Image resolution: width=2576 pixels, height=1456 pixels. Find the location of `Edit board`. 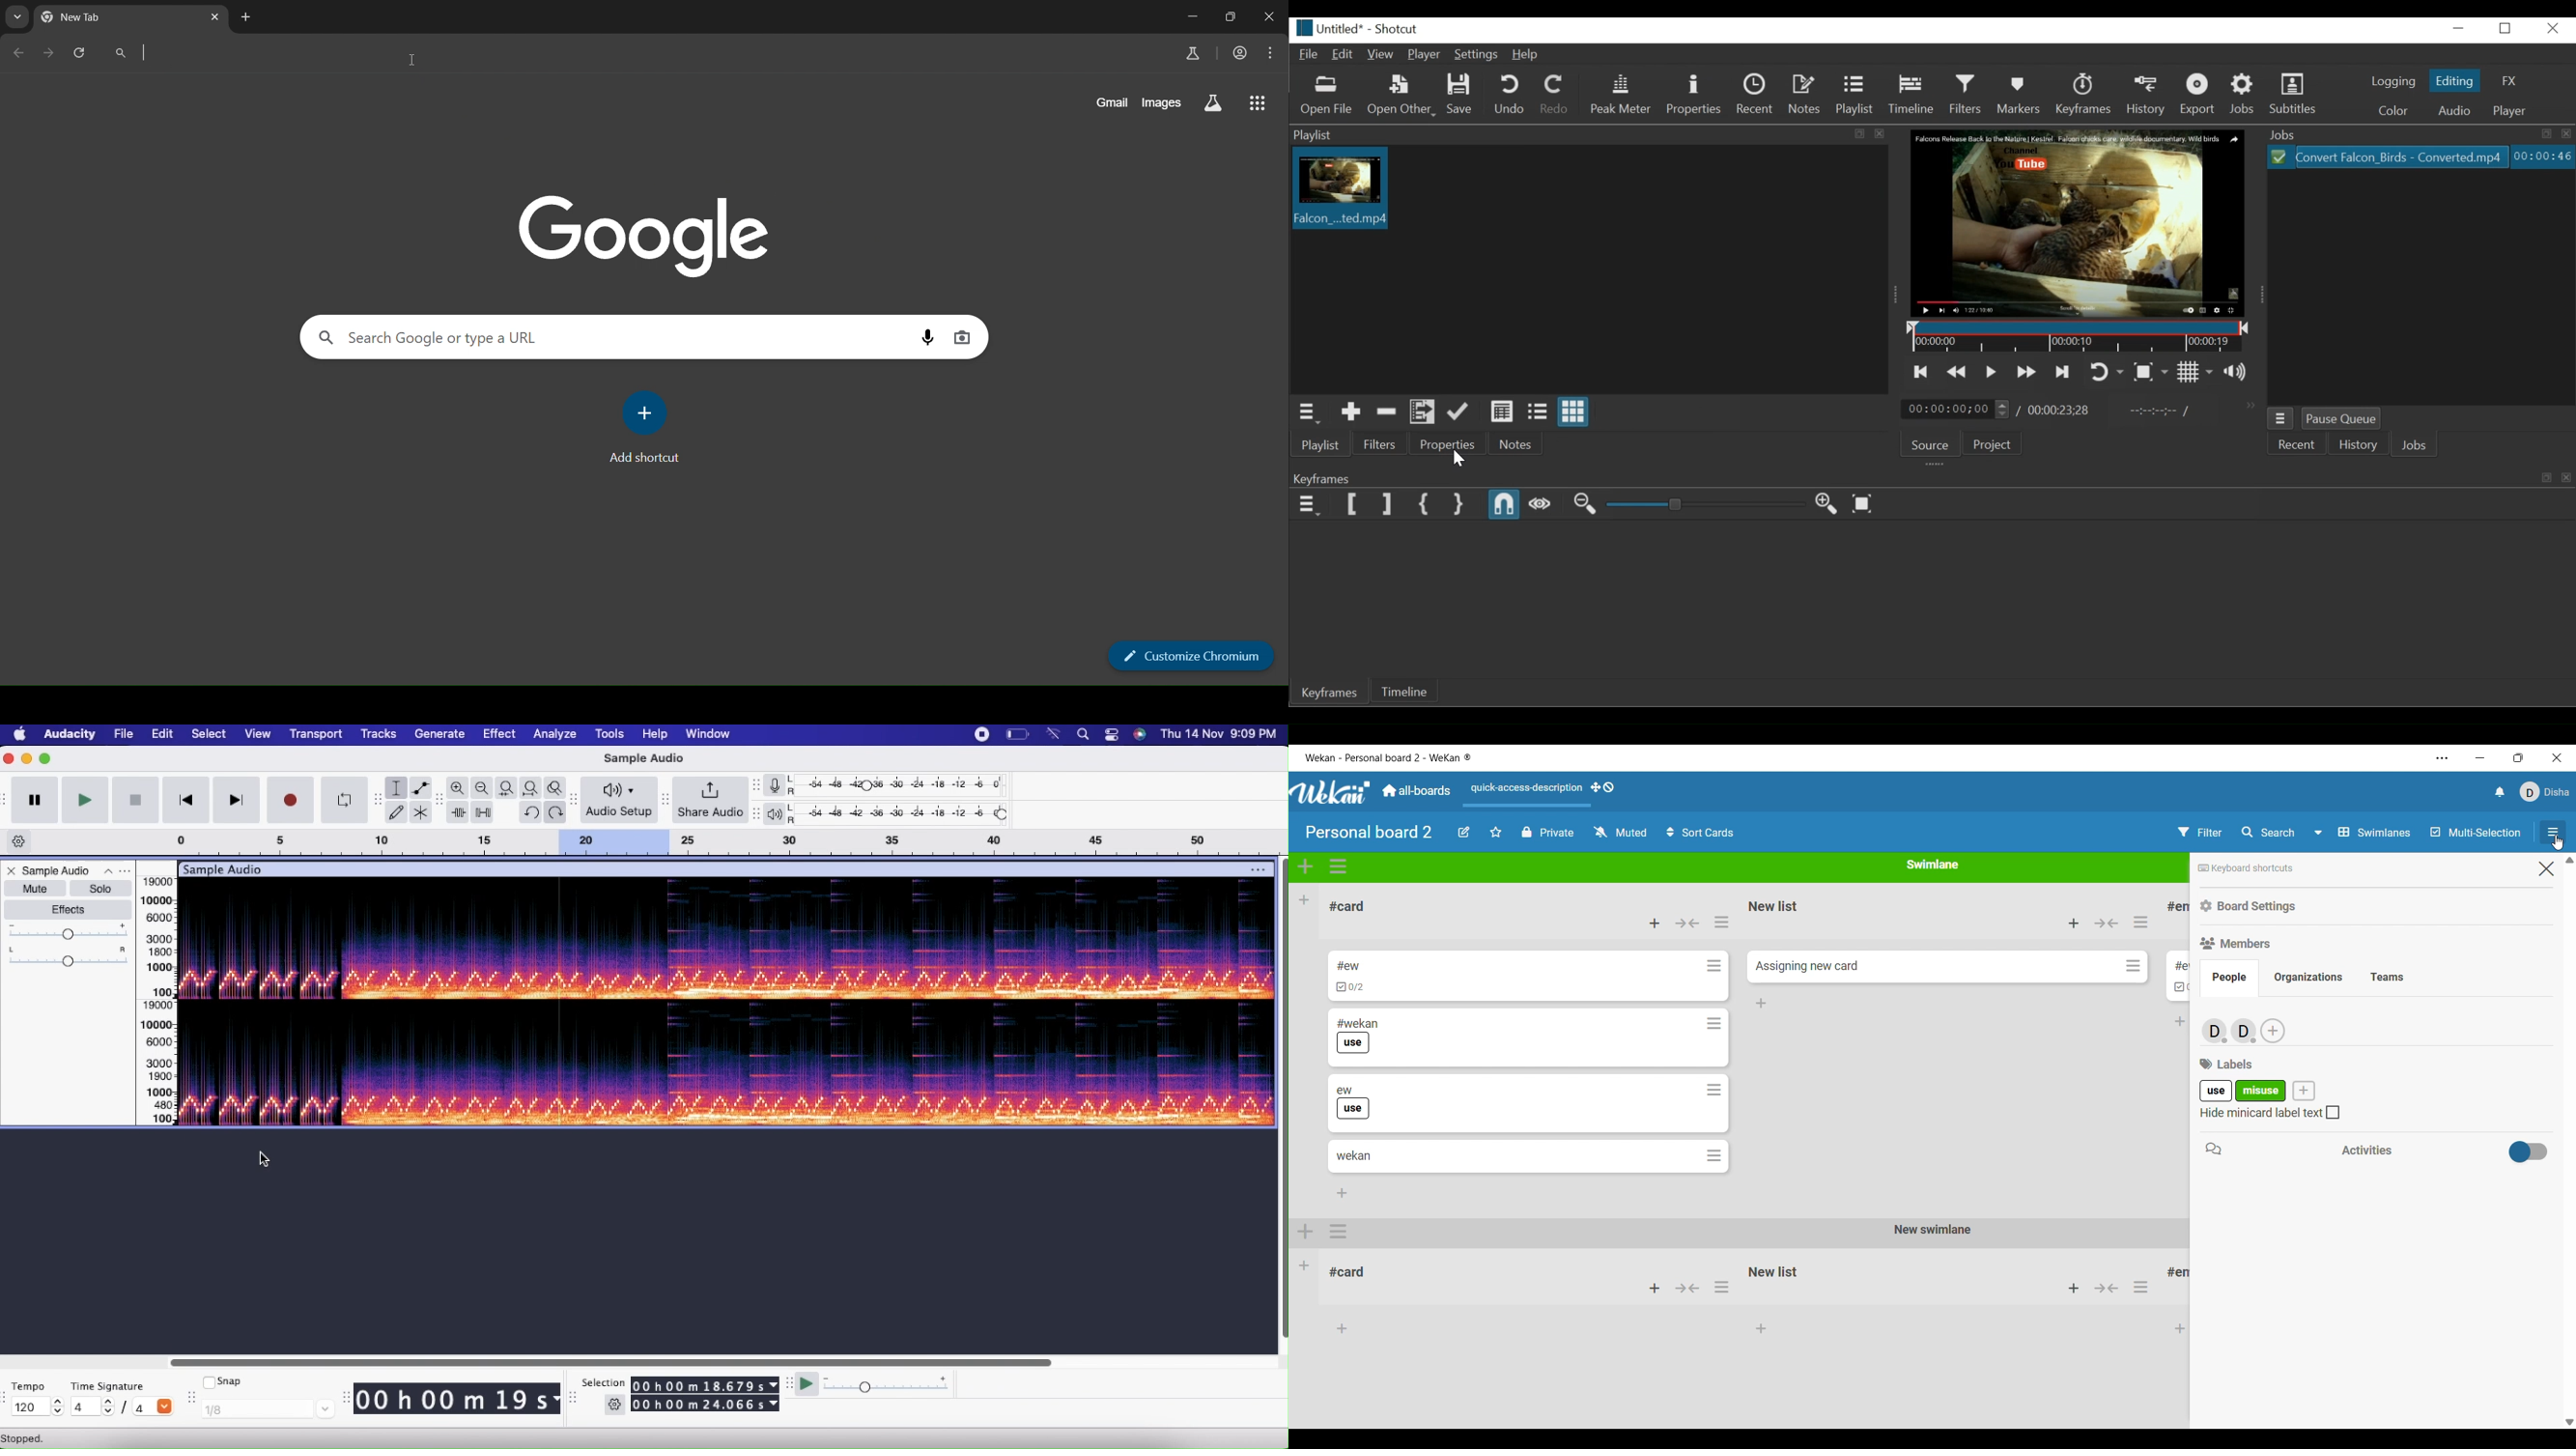

Edit board is located at coordinates (1464, 832).